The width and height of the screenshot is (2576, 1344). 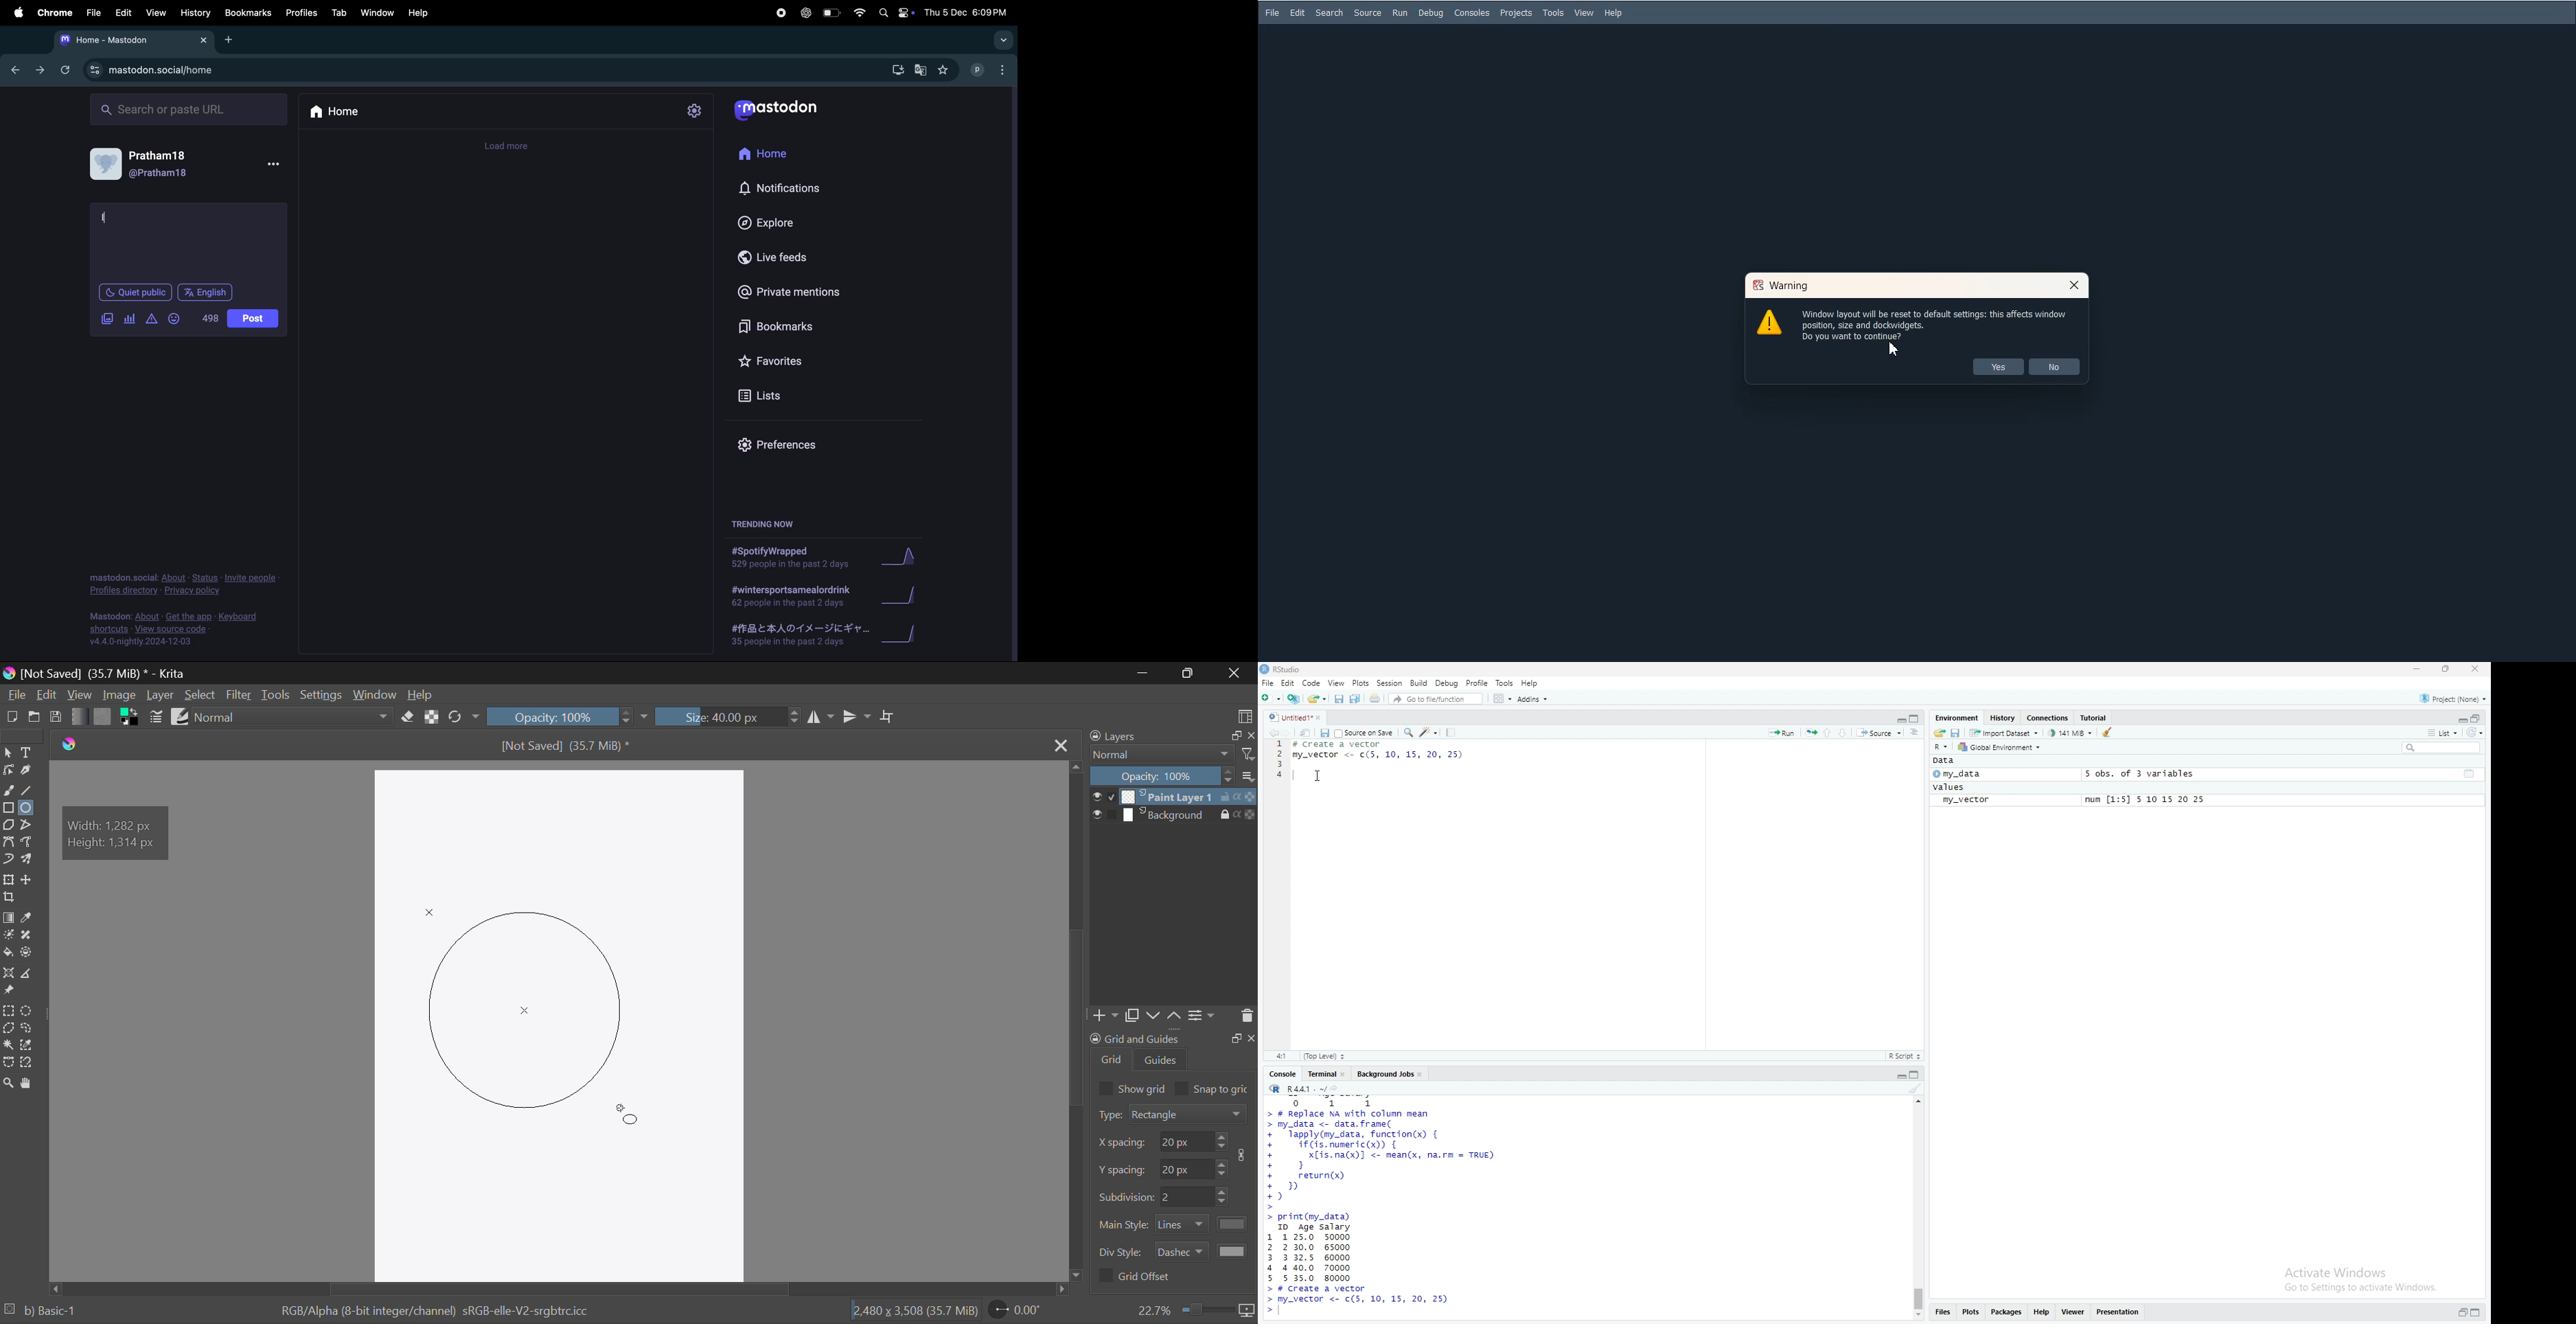 What do you see at coordinates (1176, 1197) in the screenshot?
I see `Grid Characteristic Input` at bounding box center [1176, 1197].